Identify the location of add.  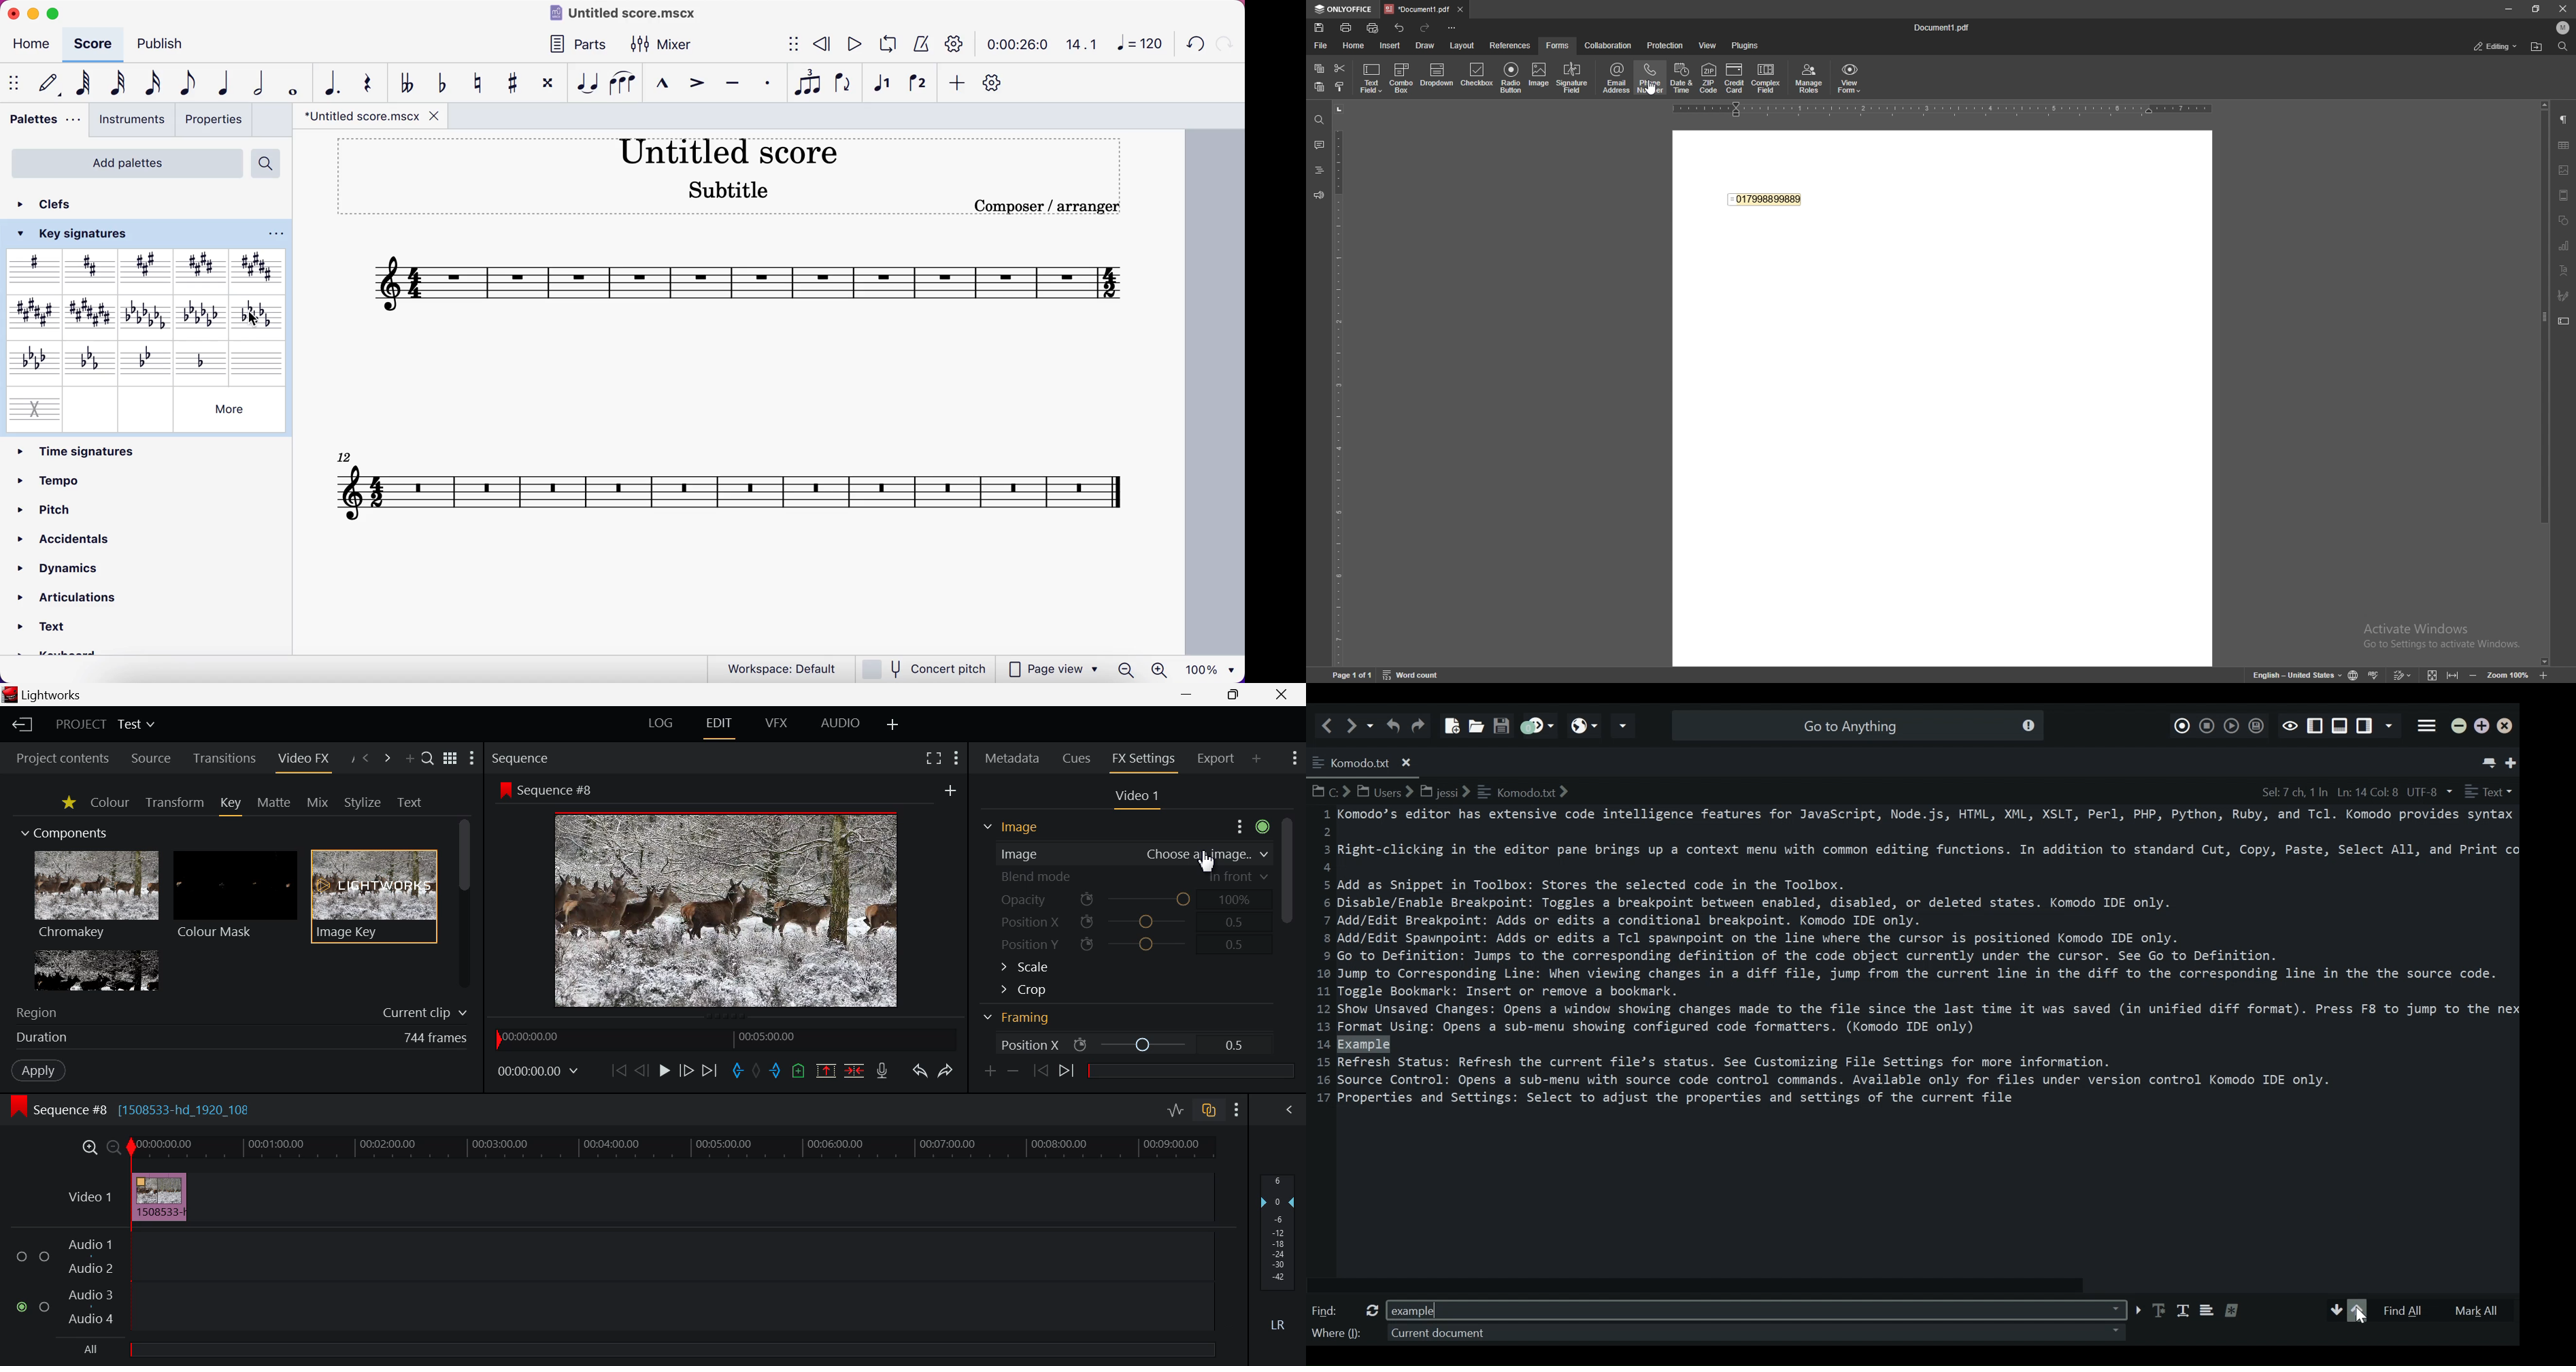
(950, 792).